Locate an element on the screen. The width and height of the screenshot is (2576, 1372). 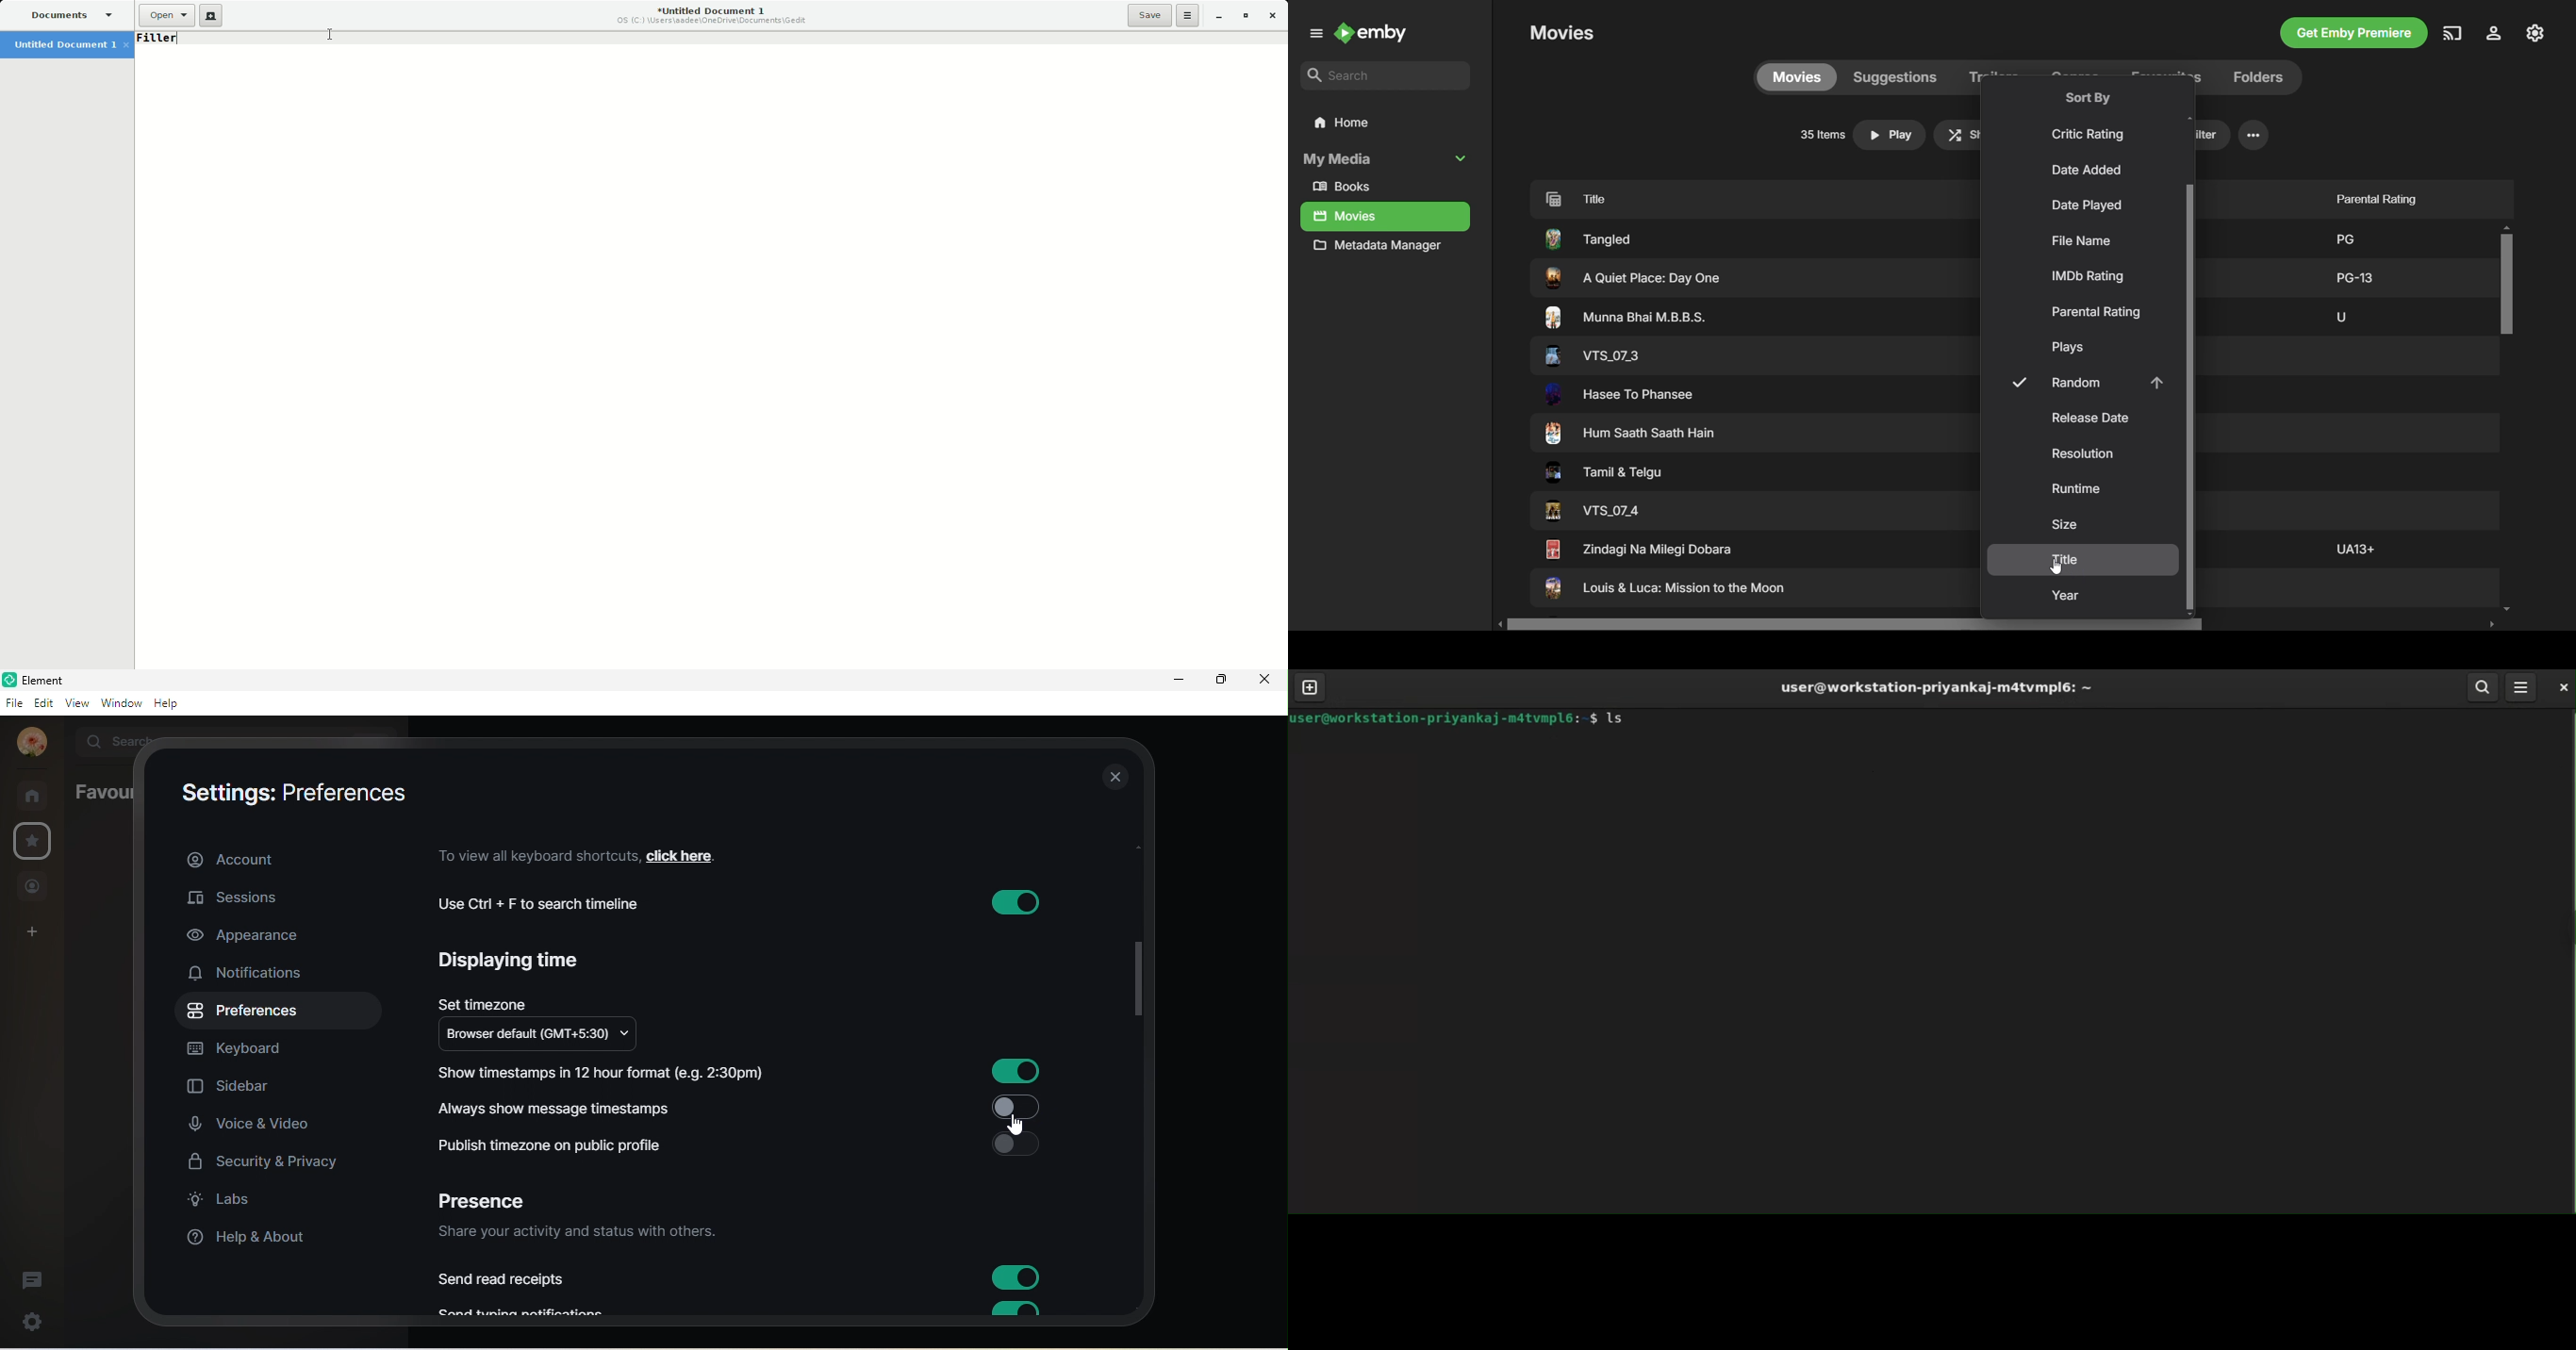
send read receipts is located at coordinates (505, 1279).